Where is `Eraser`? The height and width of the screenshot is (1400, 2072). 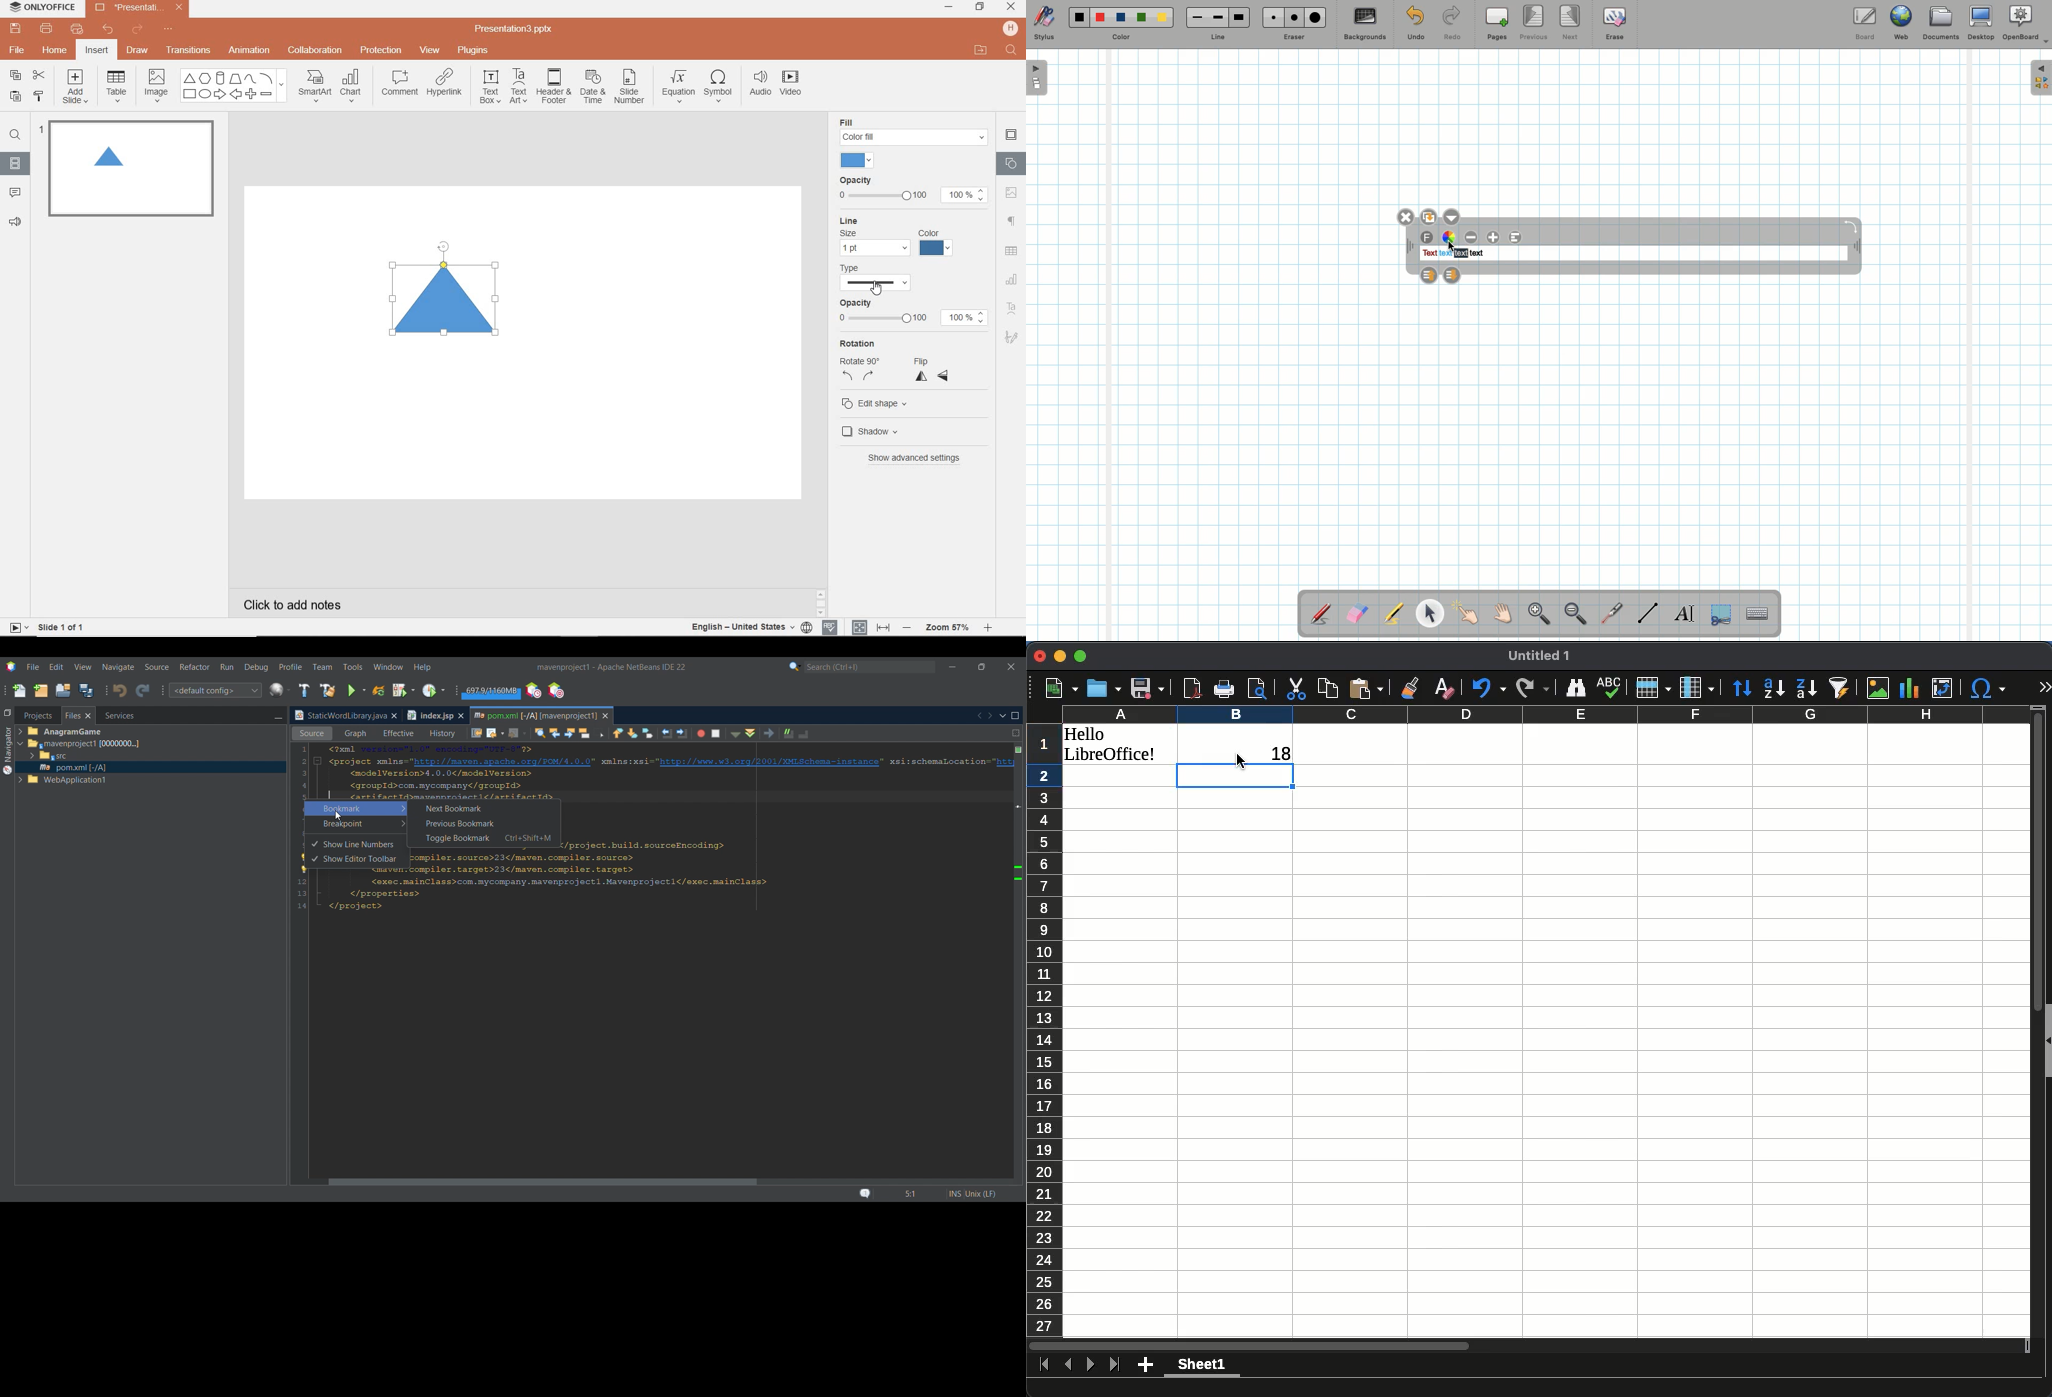 Eraser is located at coordinates (1357, 615).